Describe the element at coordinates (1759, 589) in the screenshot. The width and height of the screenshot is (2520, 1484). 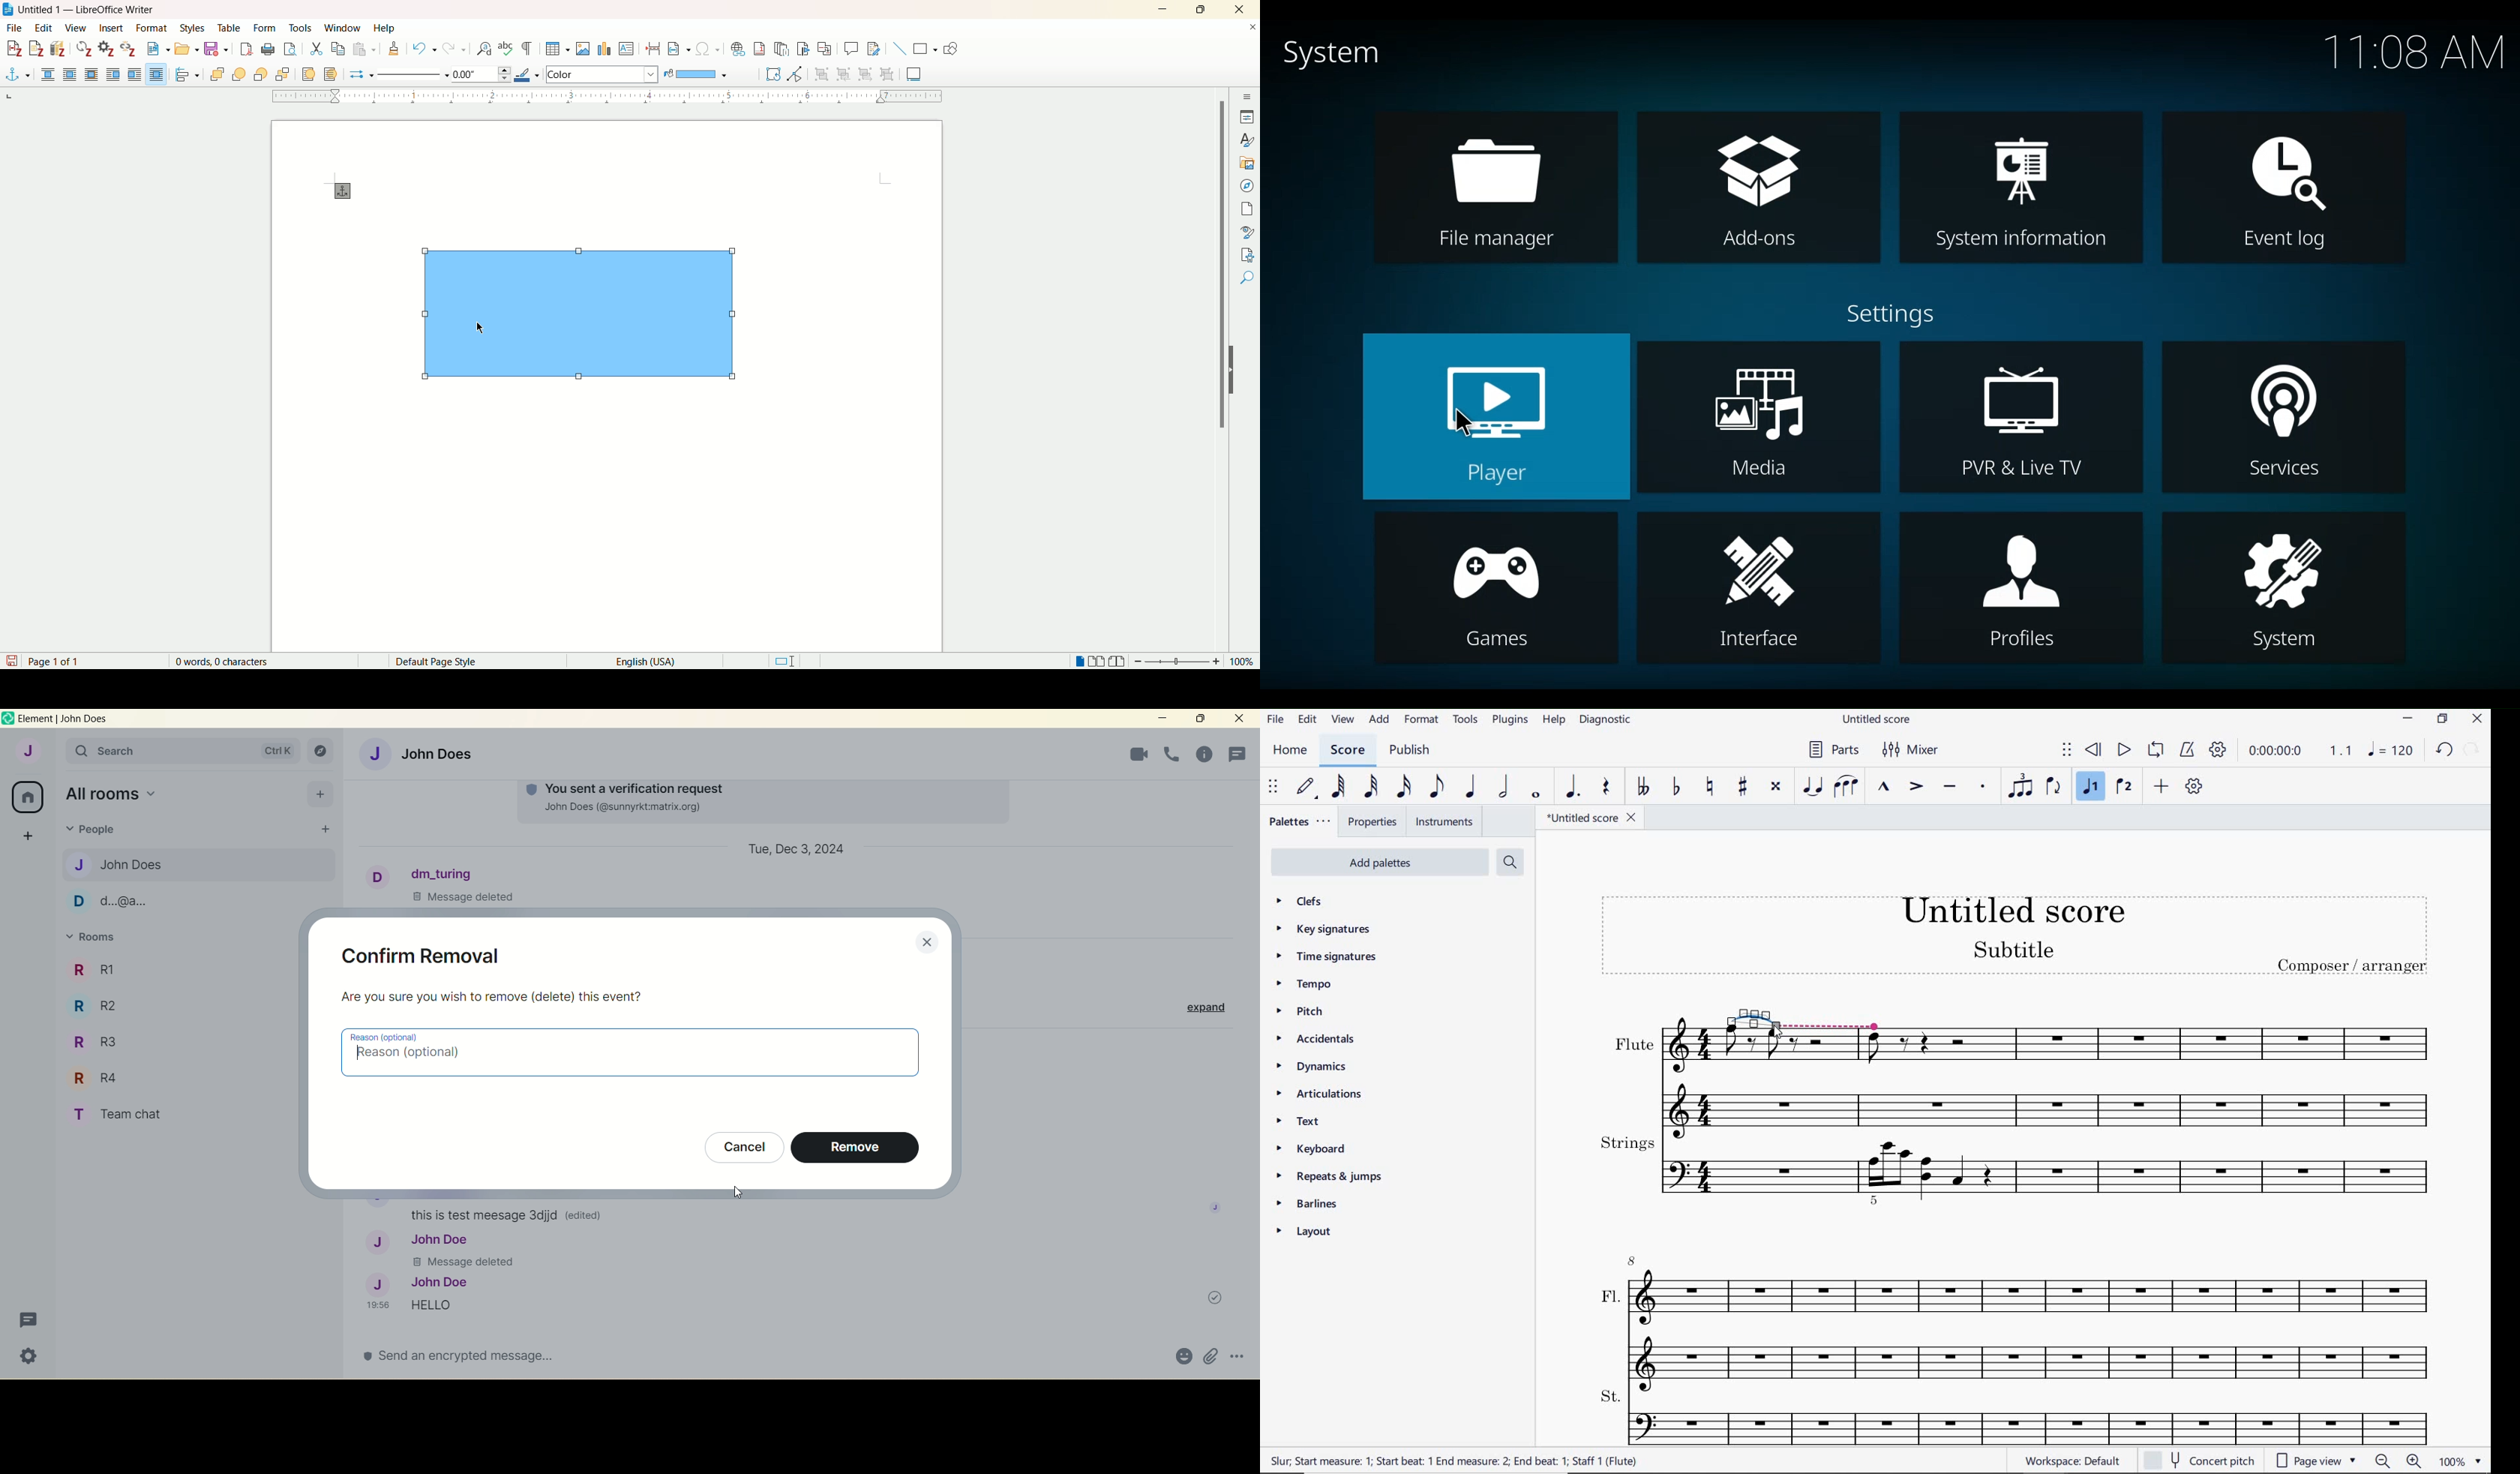
I see `Interface` at that location.